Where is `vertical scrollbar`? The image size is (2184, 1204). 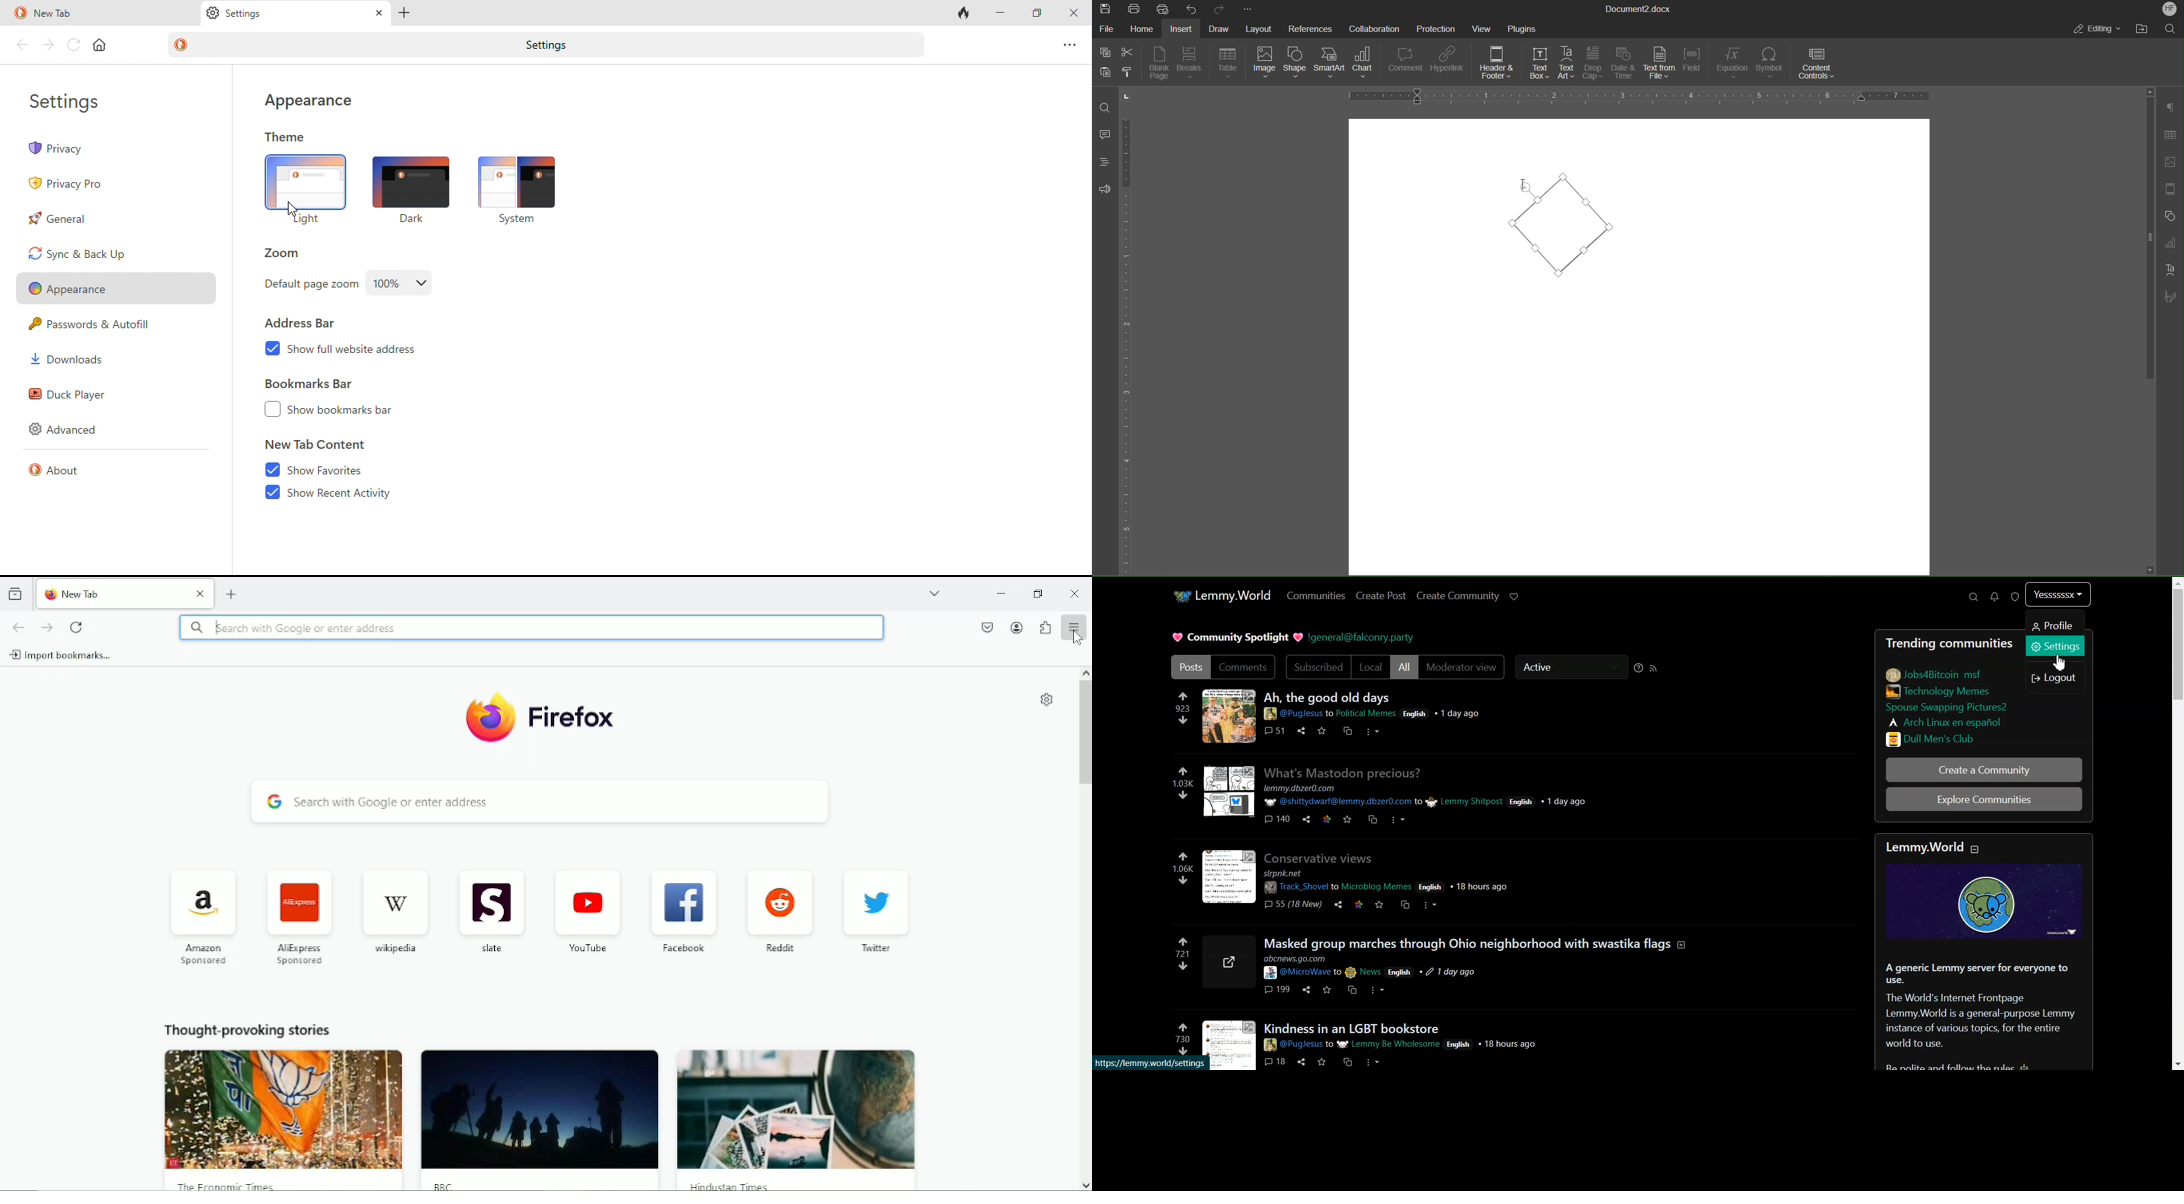 vertical scrollbar is located at coordinates (1085, 737).